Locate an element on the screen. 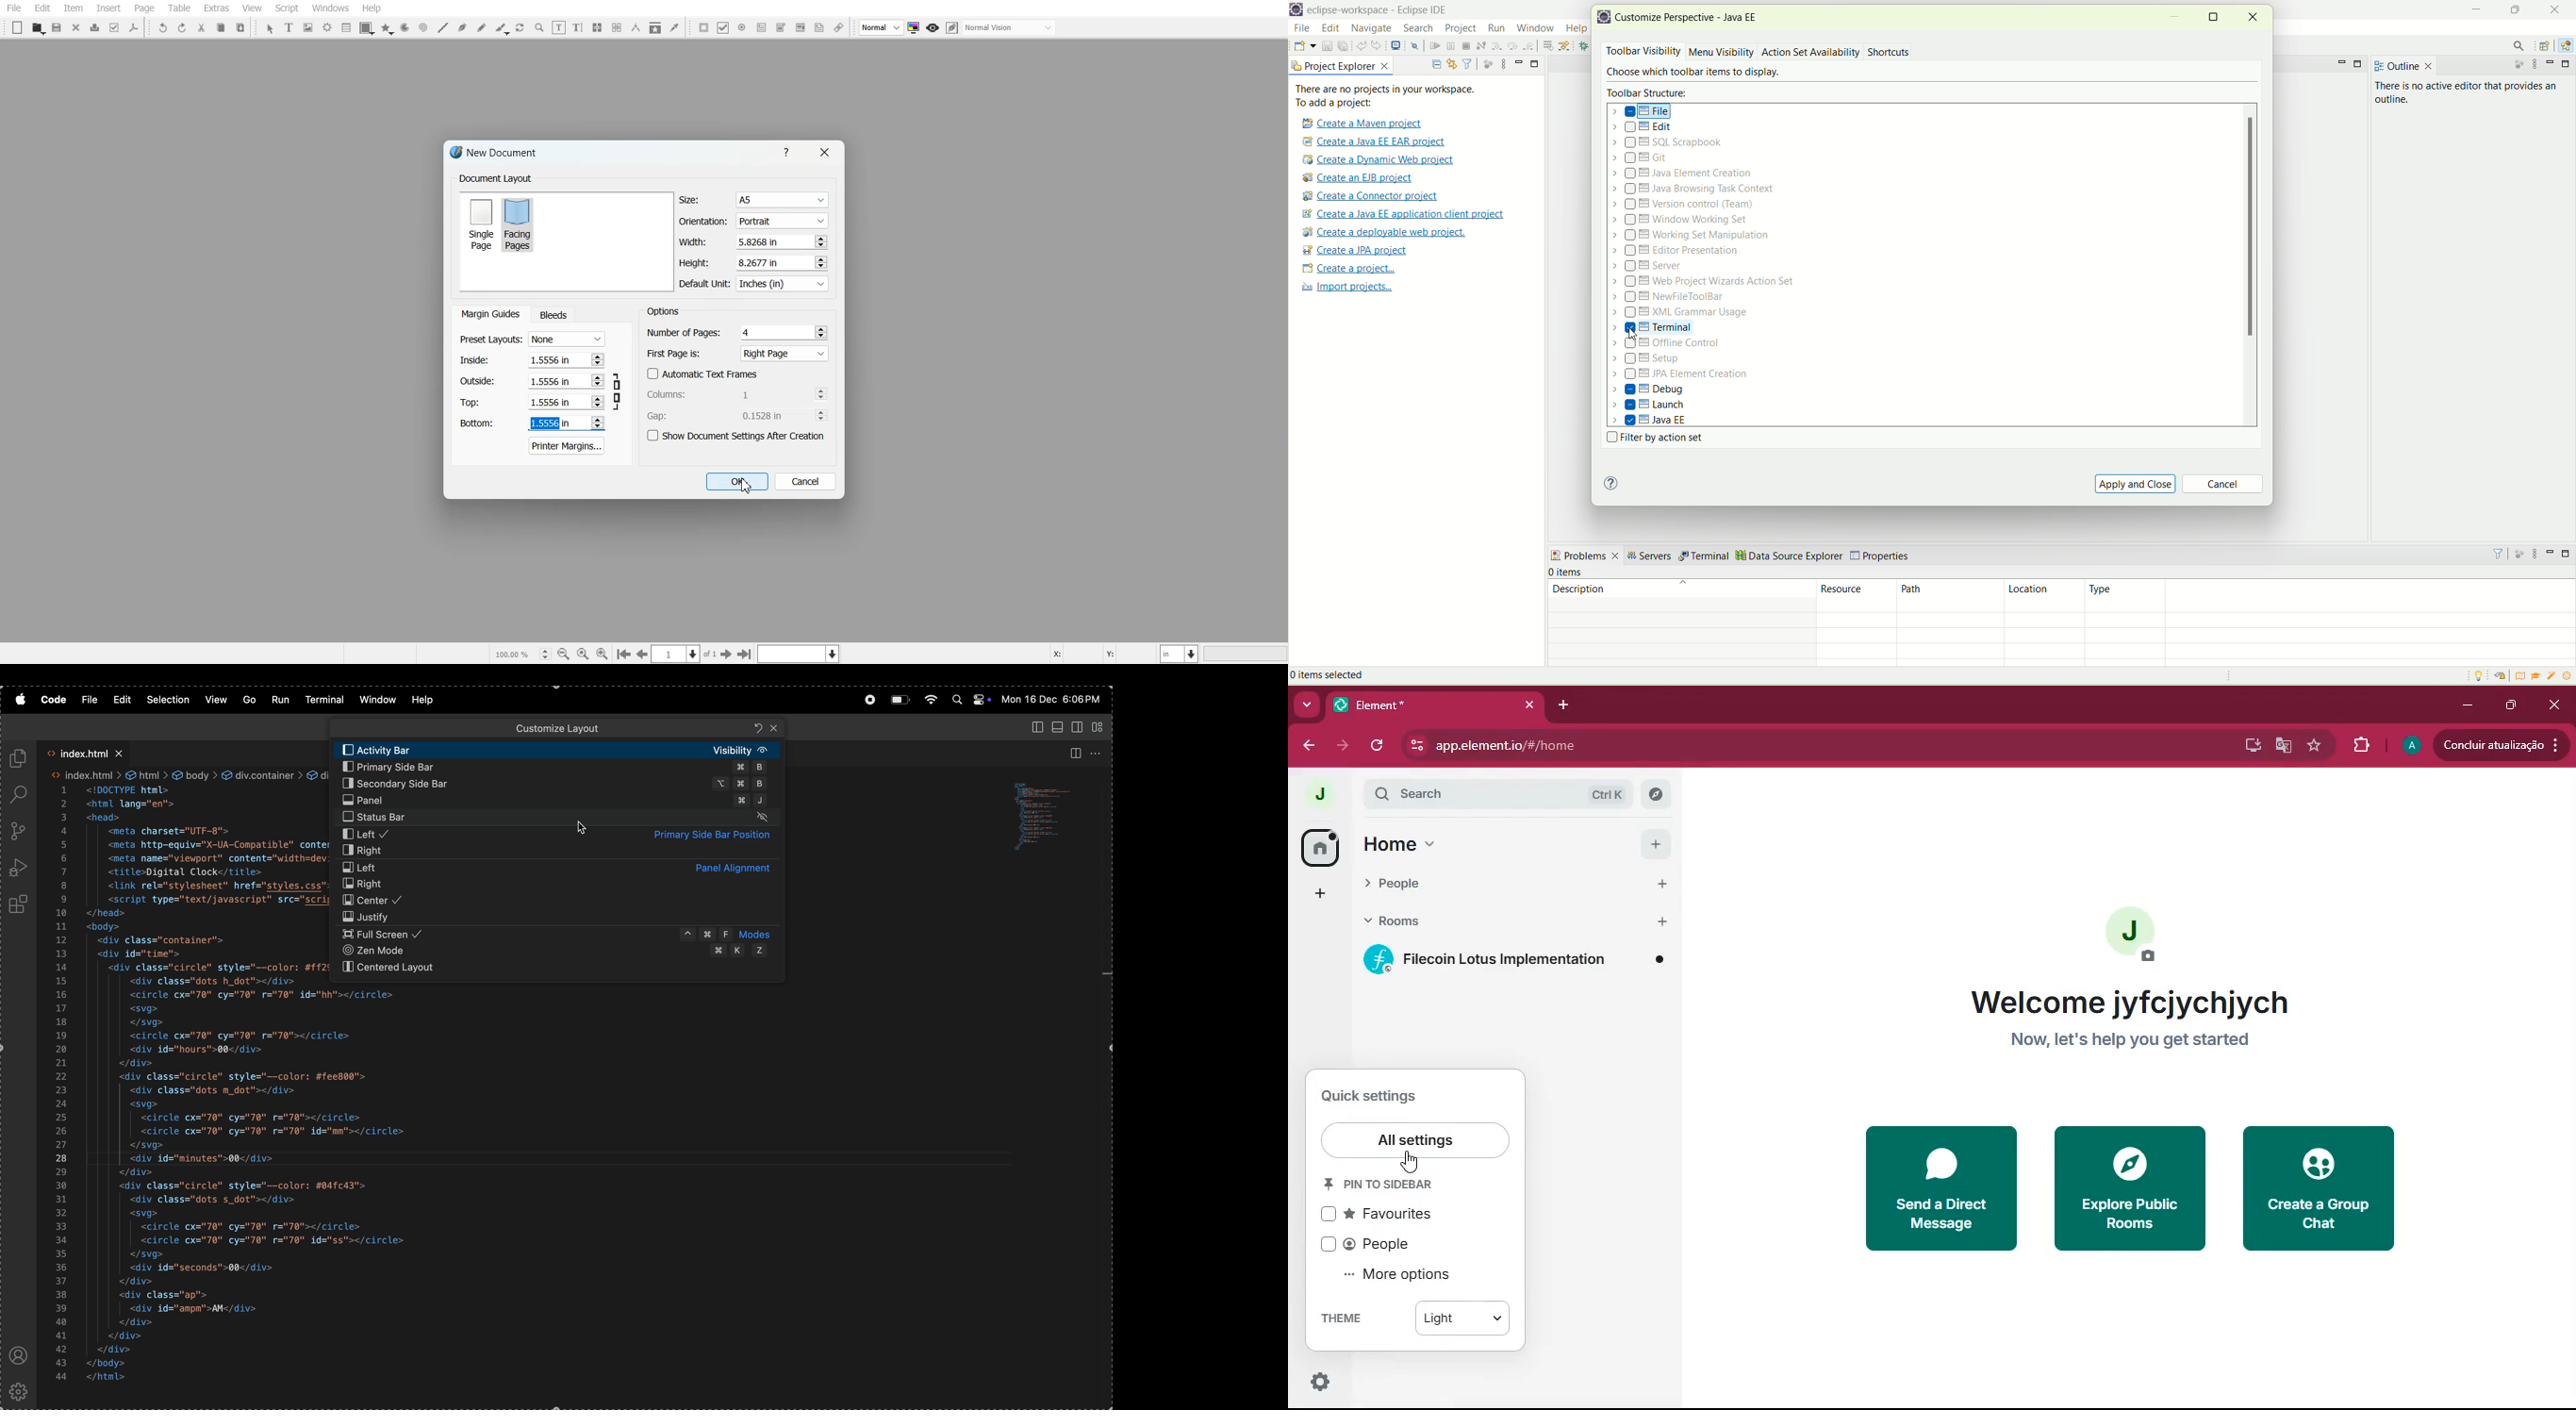  1 is located at coordinates (765, 394).